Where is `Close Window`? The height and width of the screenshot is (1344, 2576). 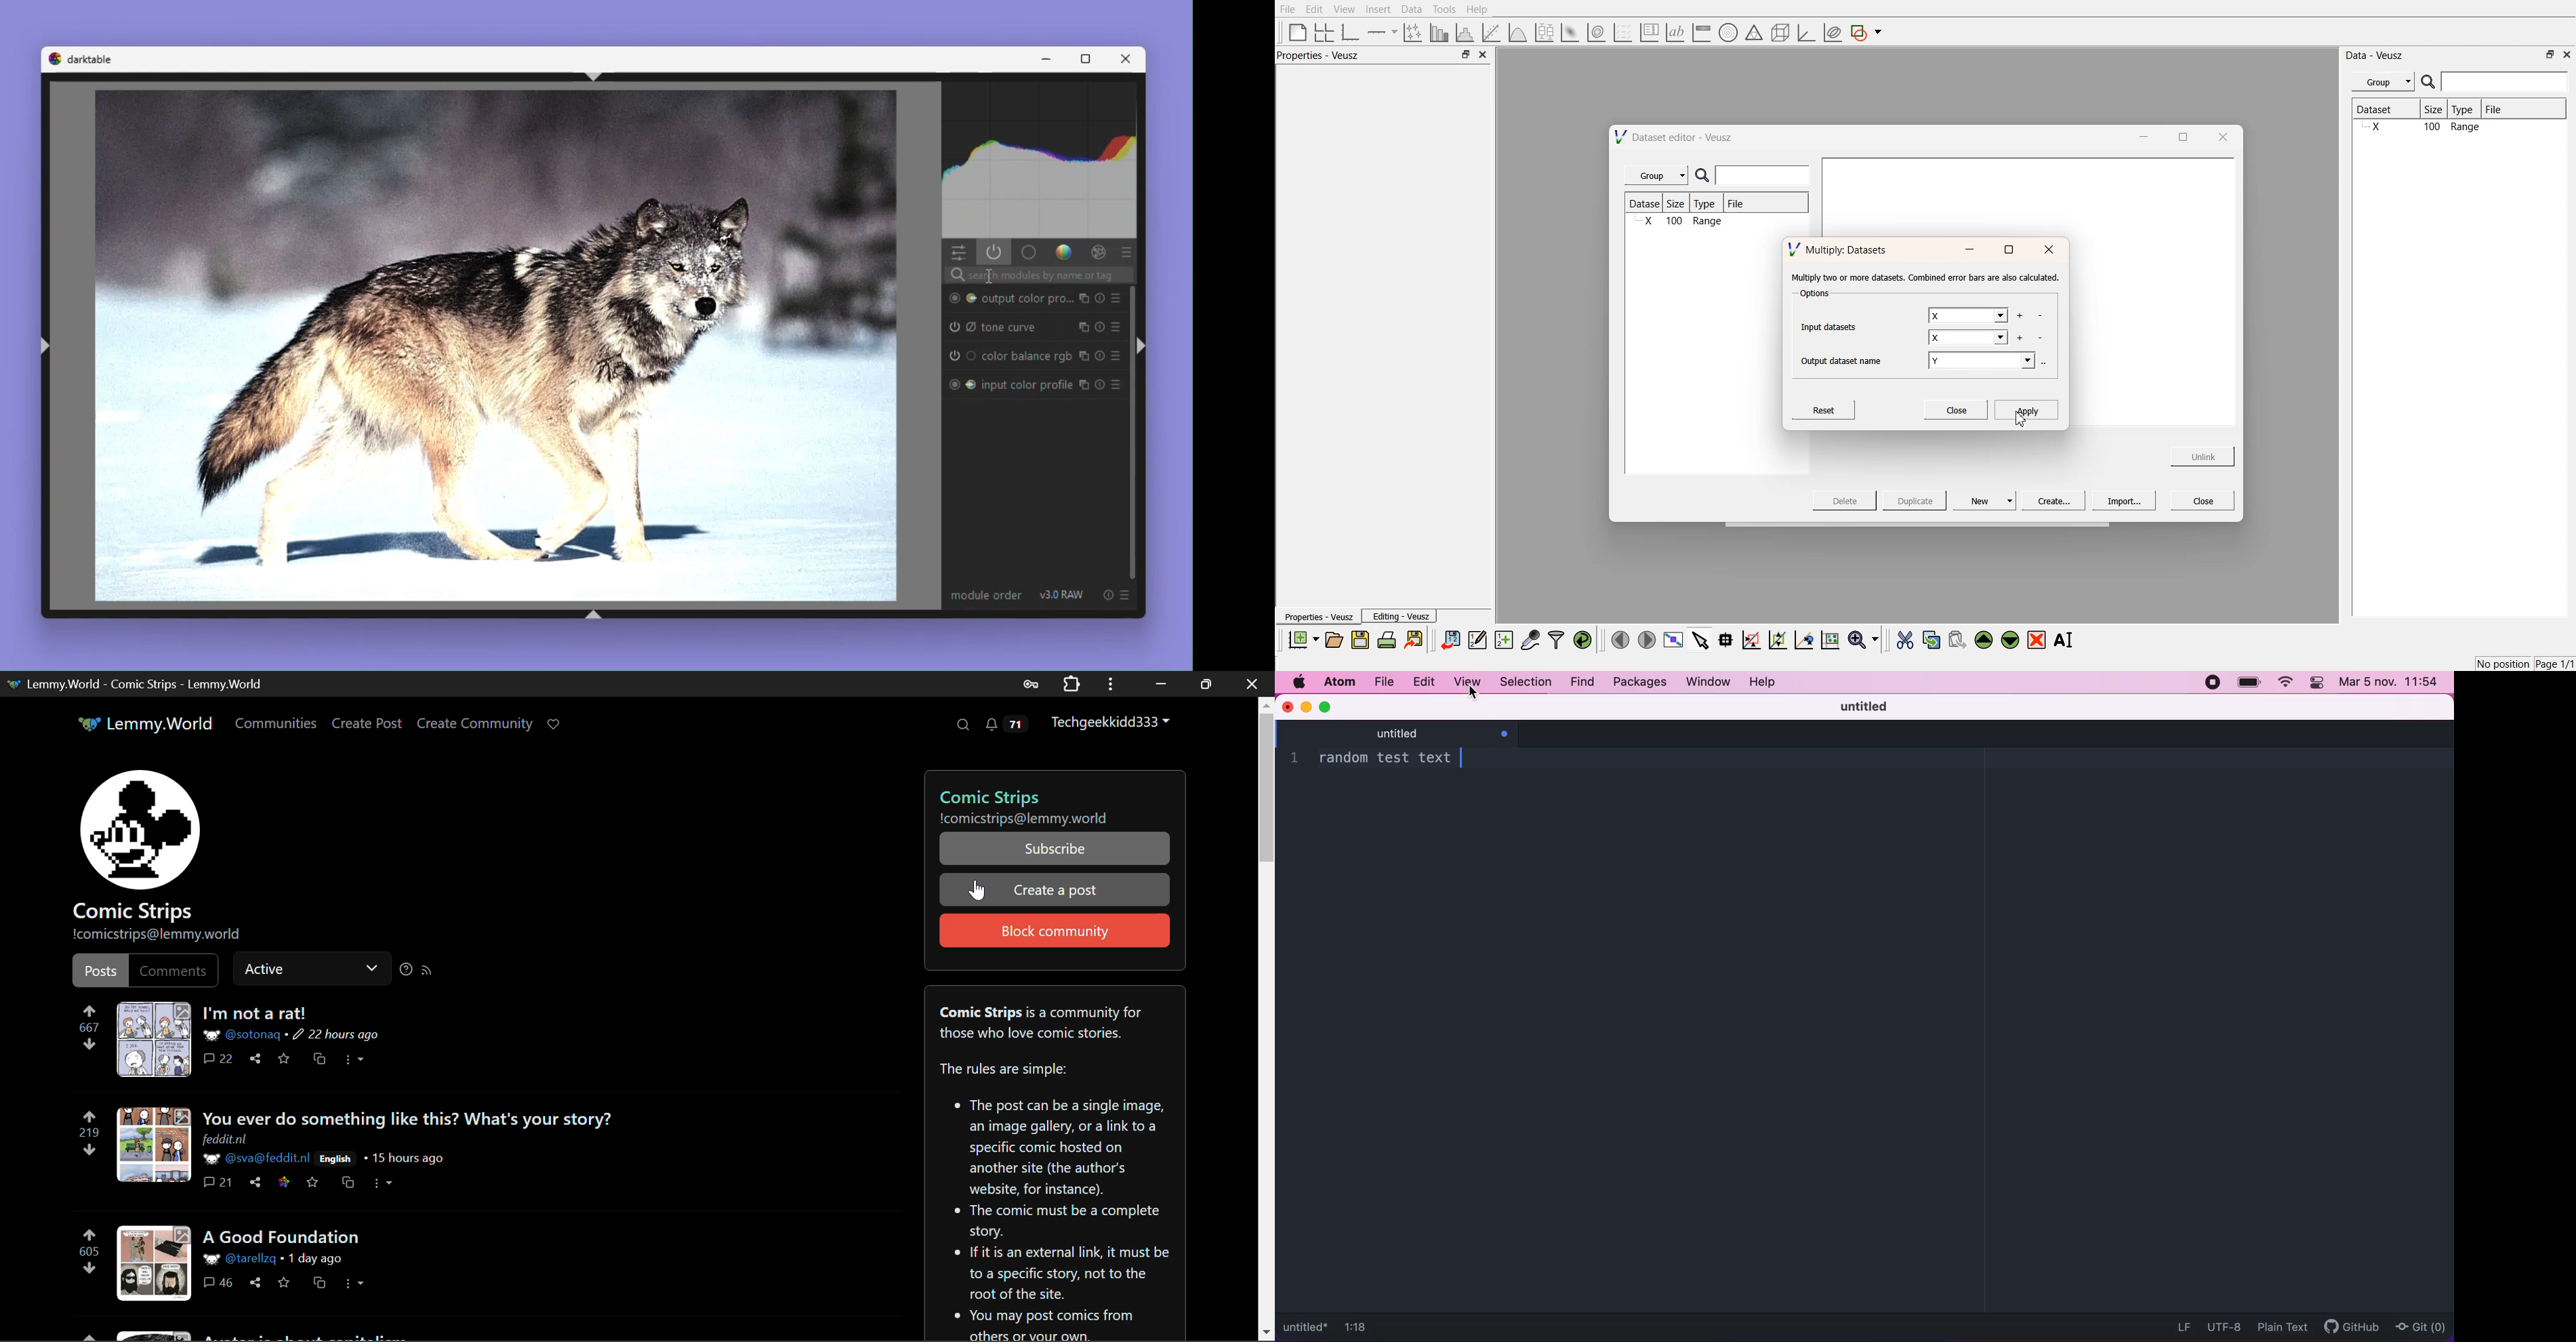
Close Window is located at coordinates (1252, 682).